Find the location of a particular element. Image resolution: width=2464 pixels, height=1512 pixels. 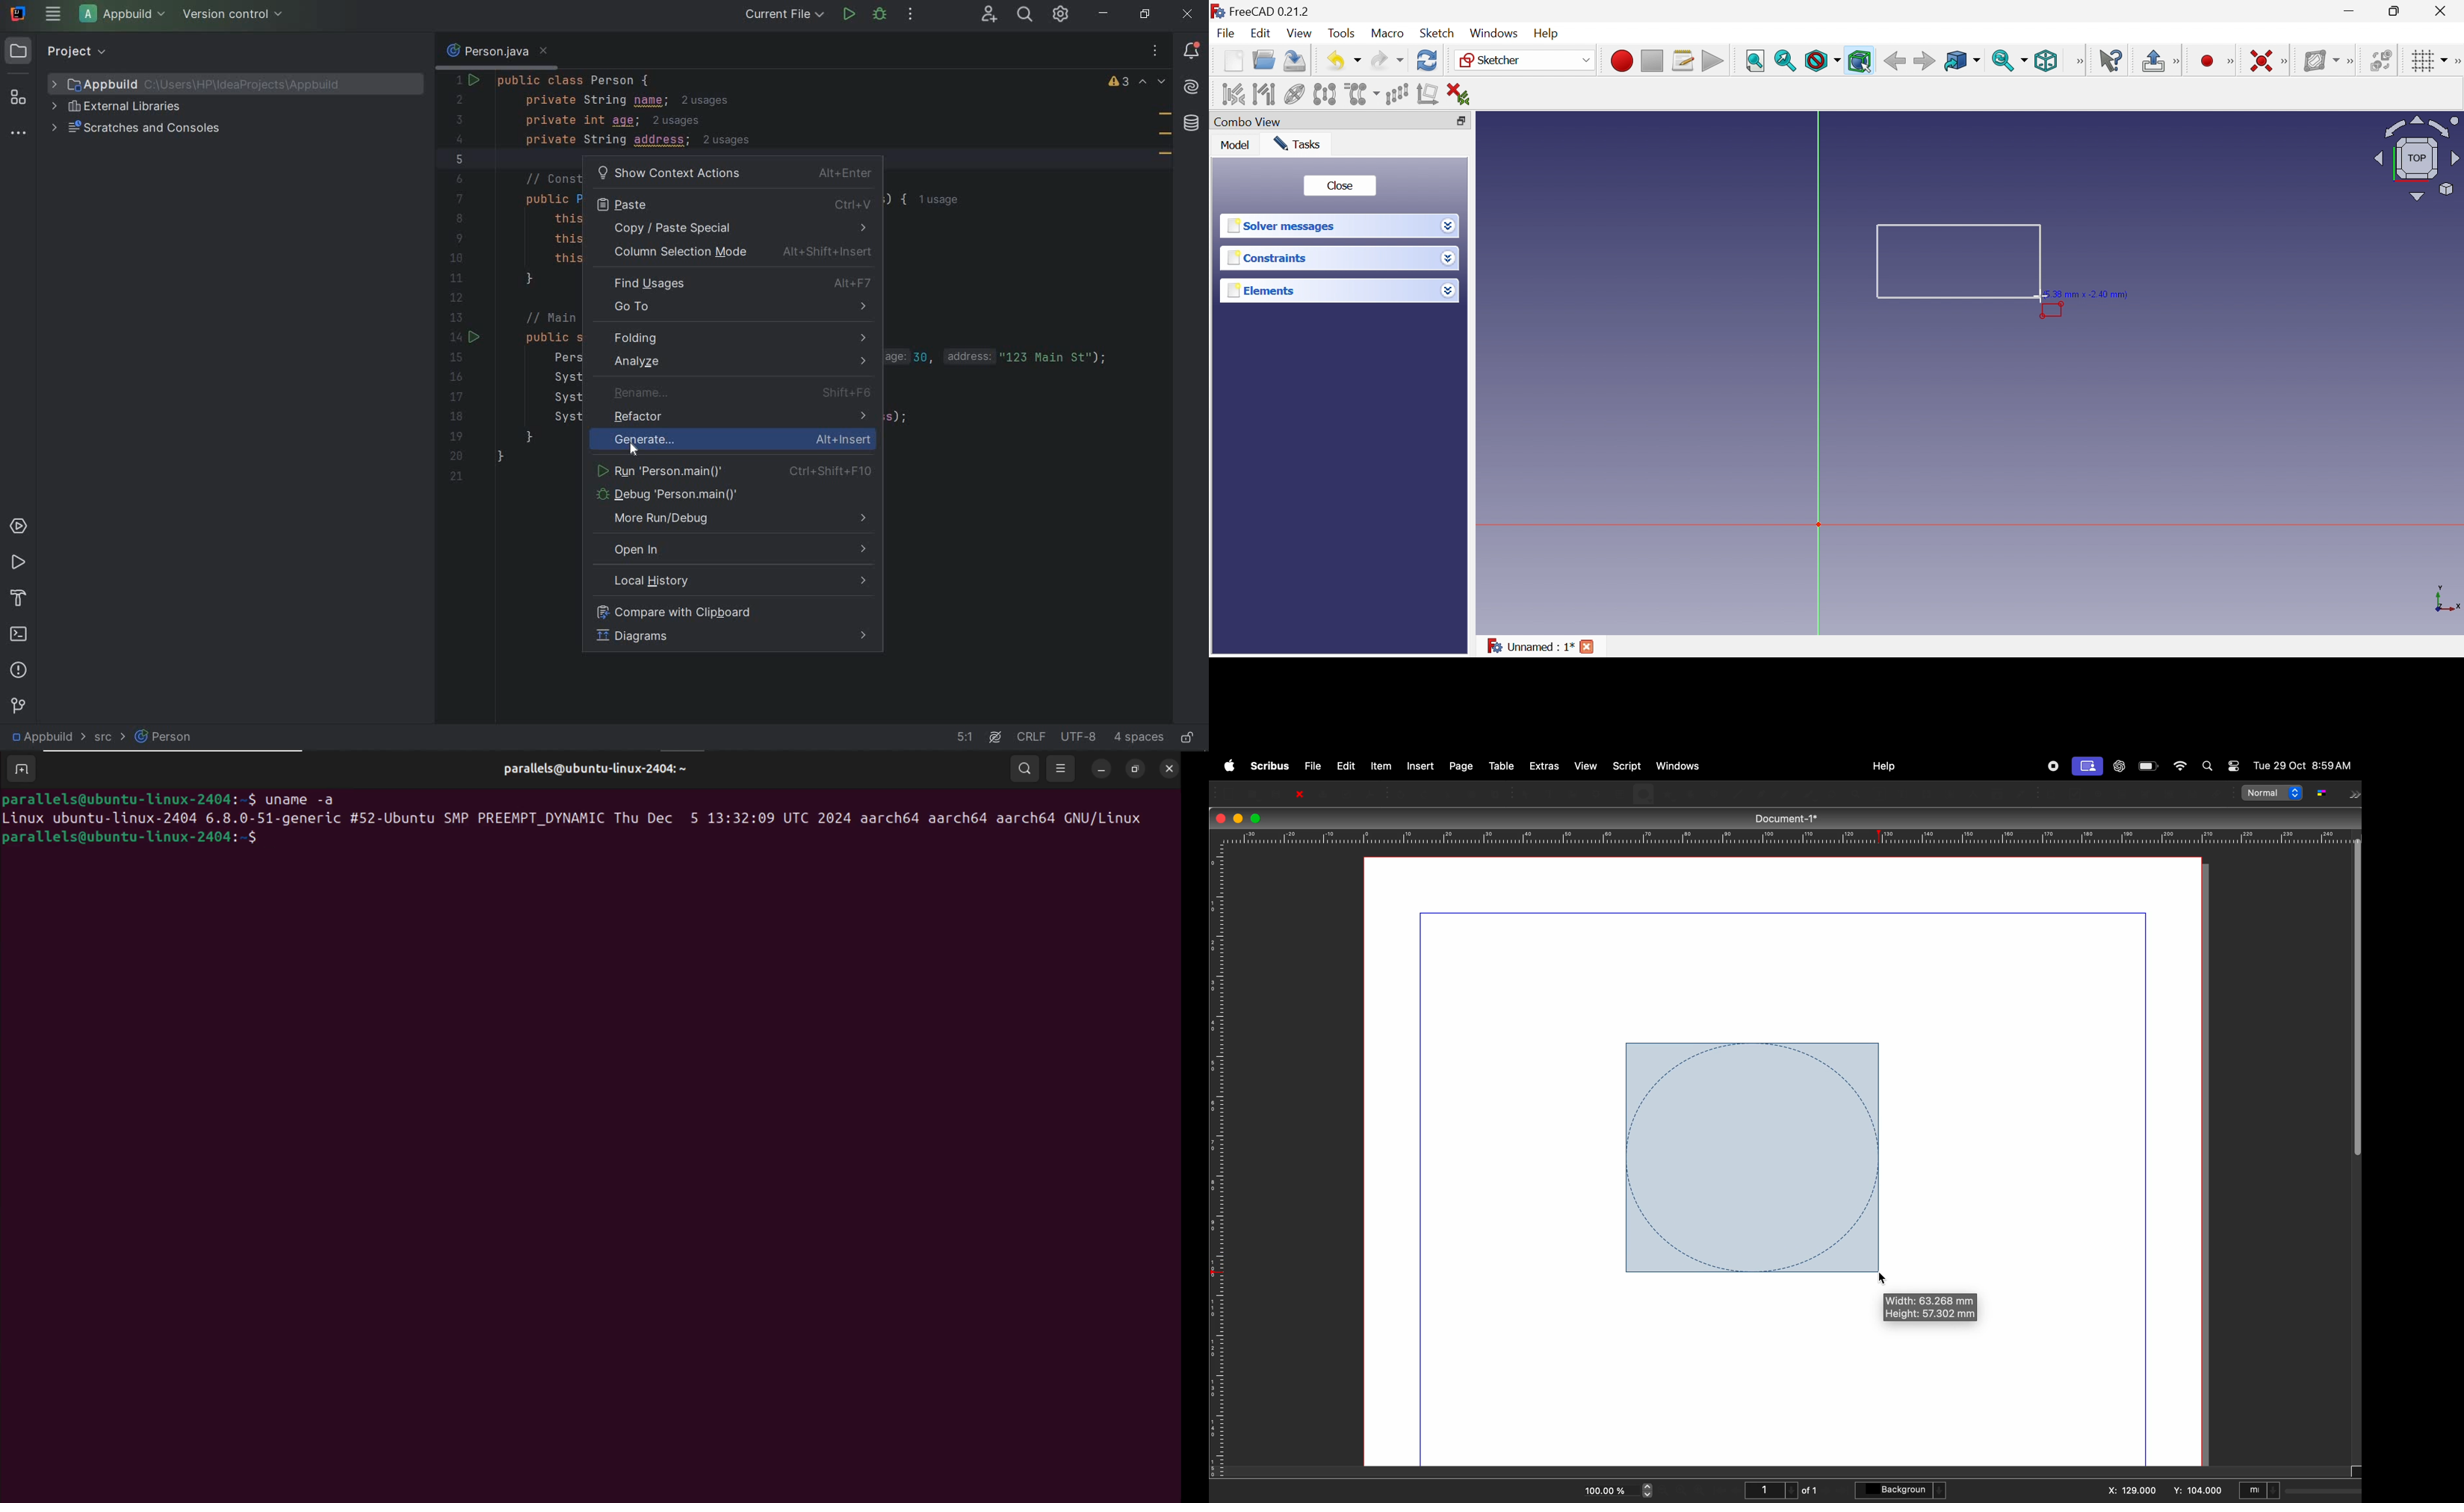

Clone is located at coordinates (1361, 95).